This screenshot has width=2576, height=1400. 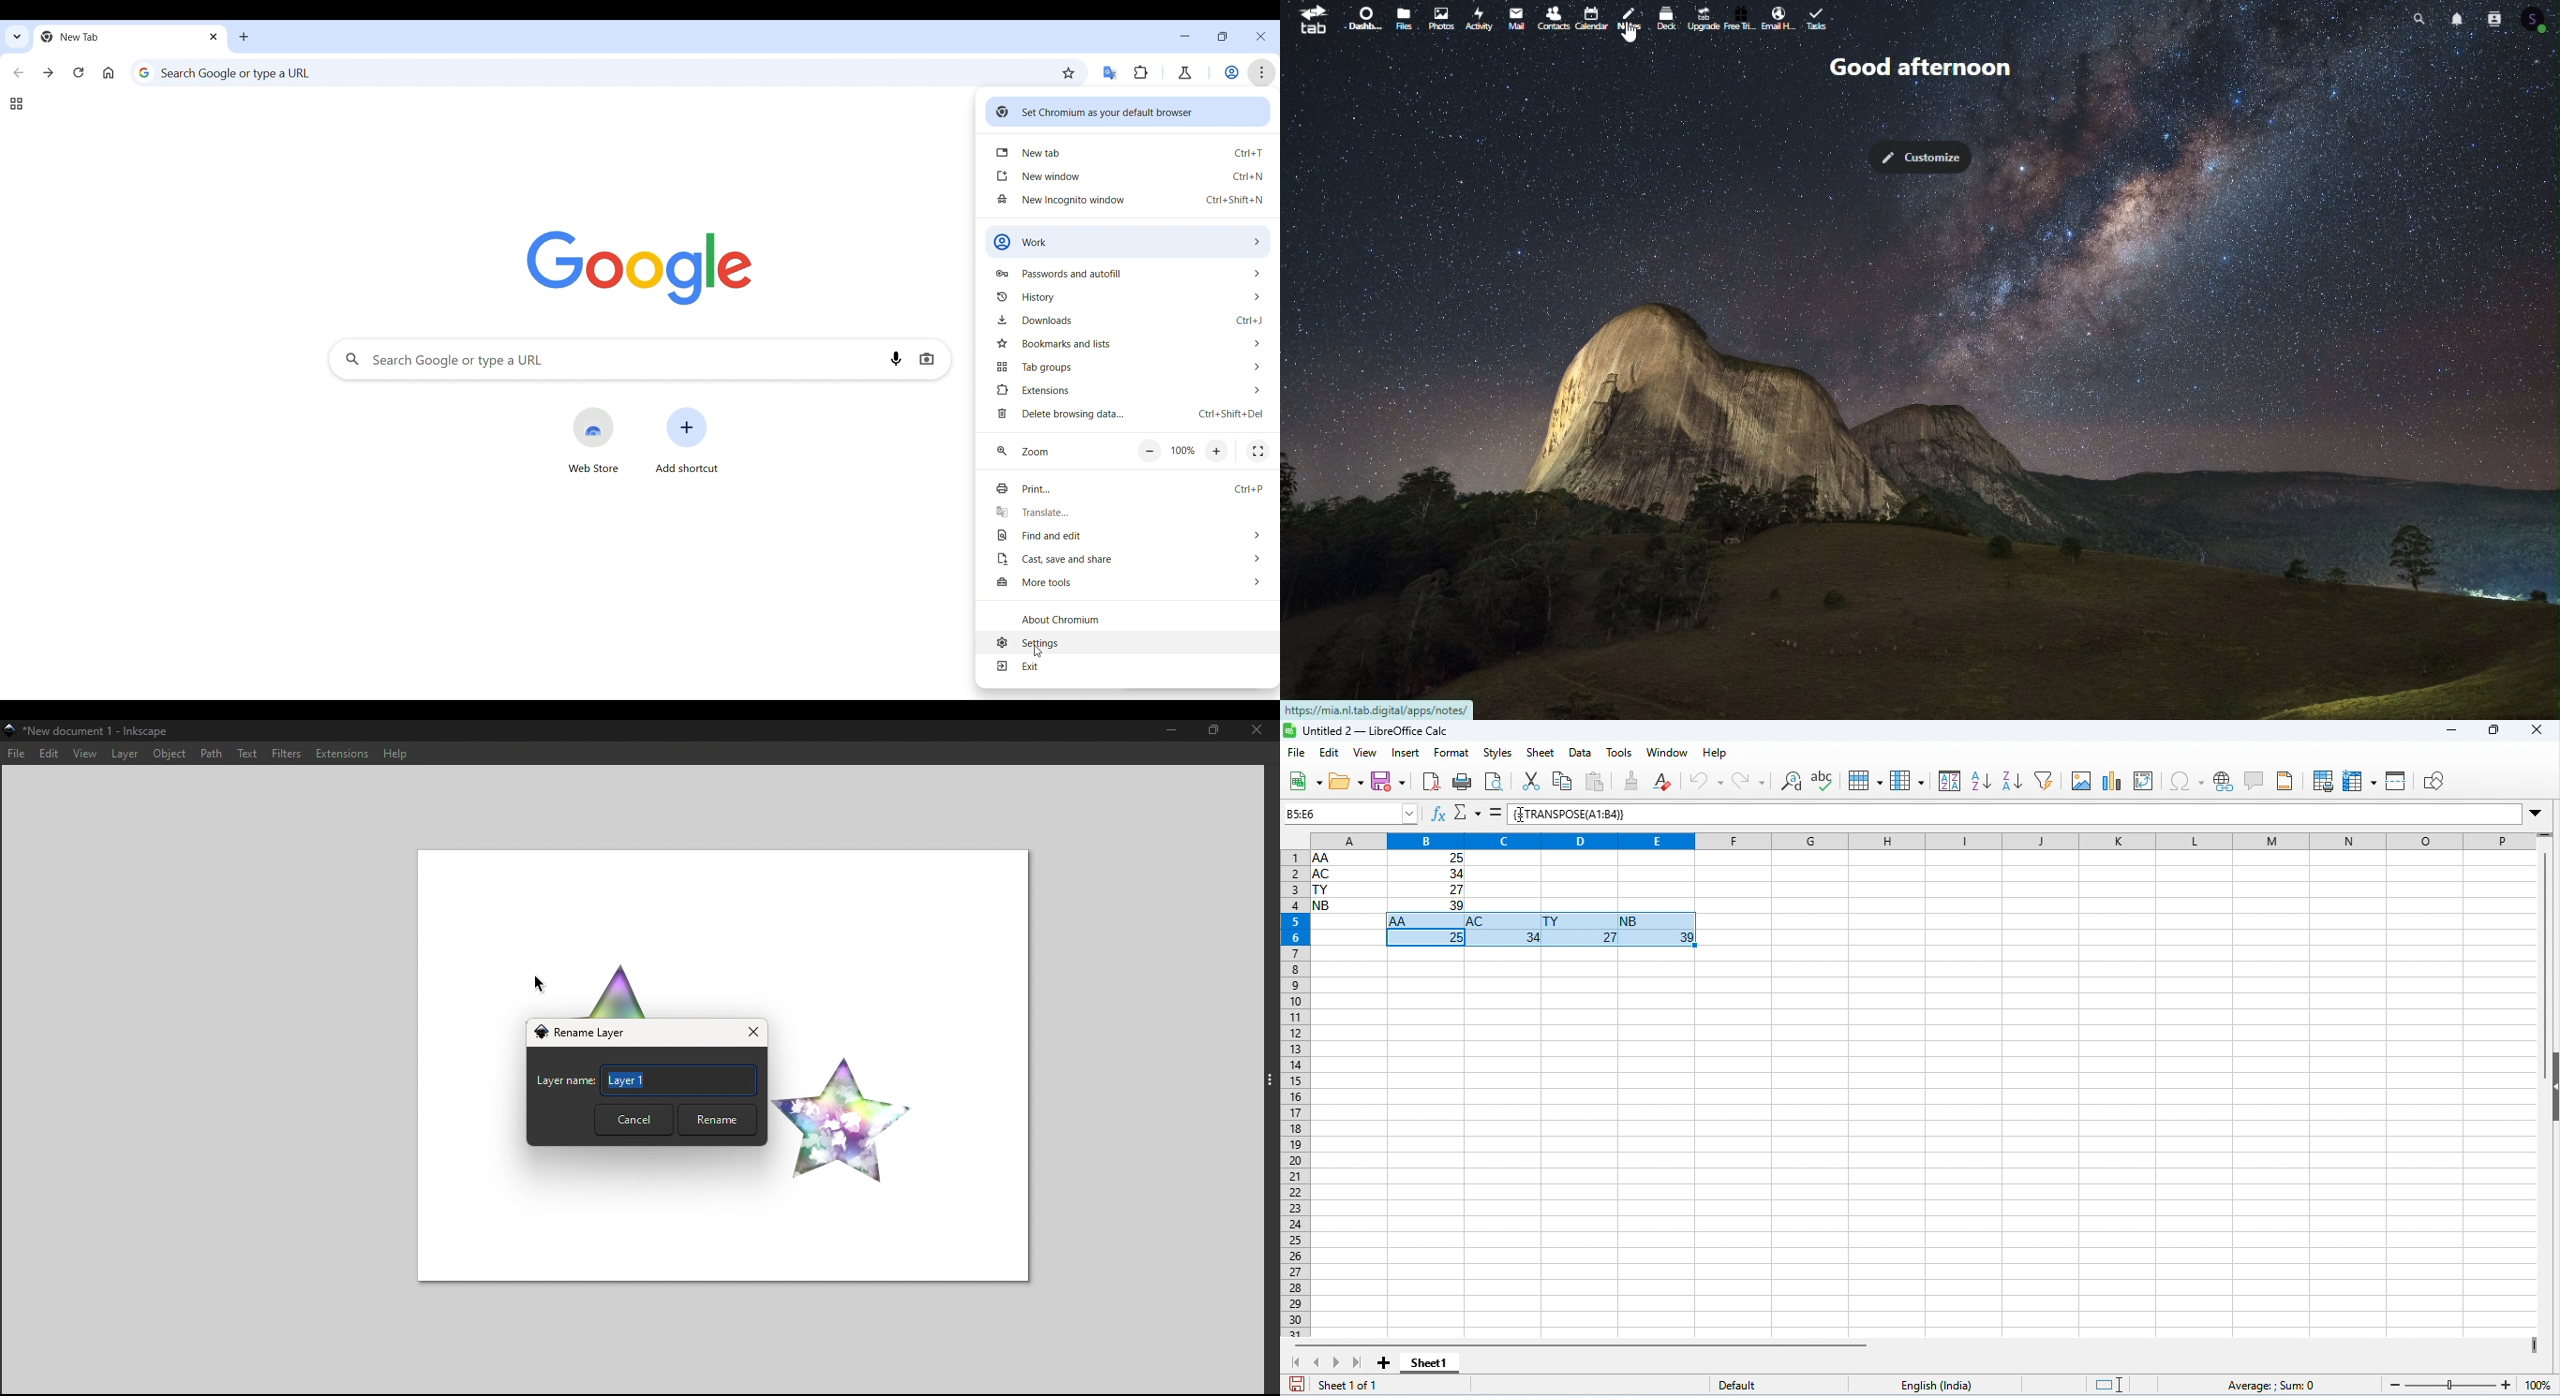 I want to click on Zoom, so click(x=1041, y=449).